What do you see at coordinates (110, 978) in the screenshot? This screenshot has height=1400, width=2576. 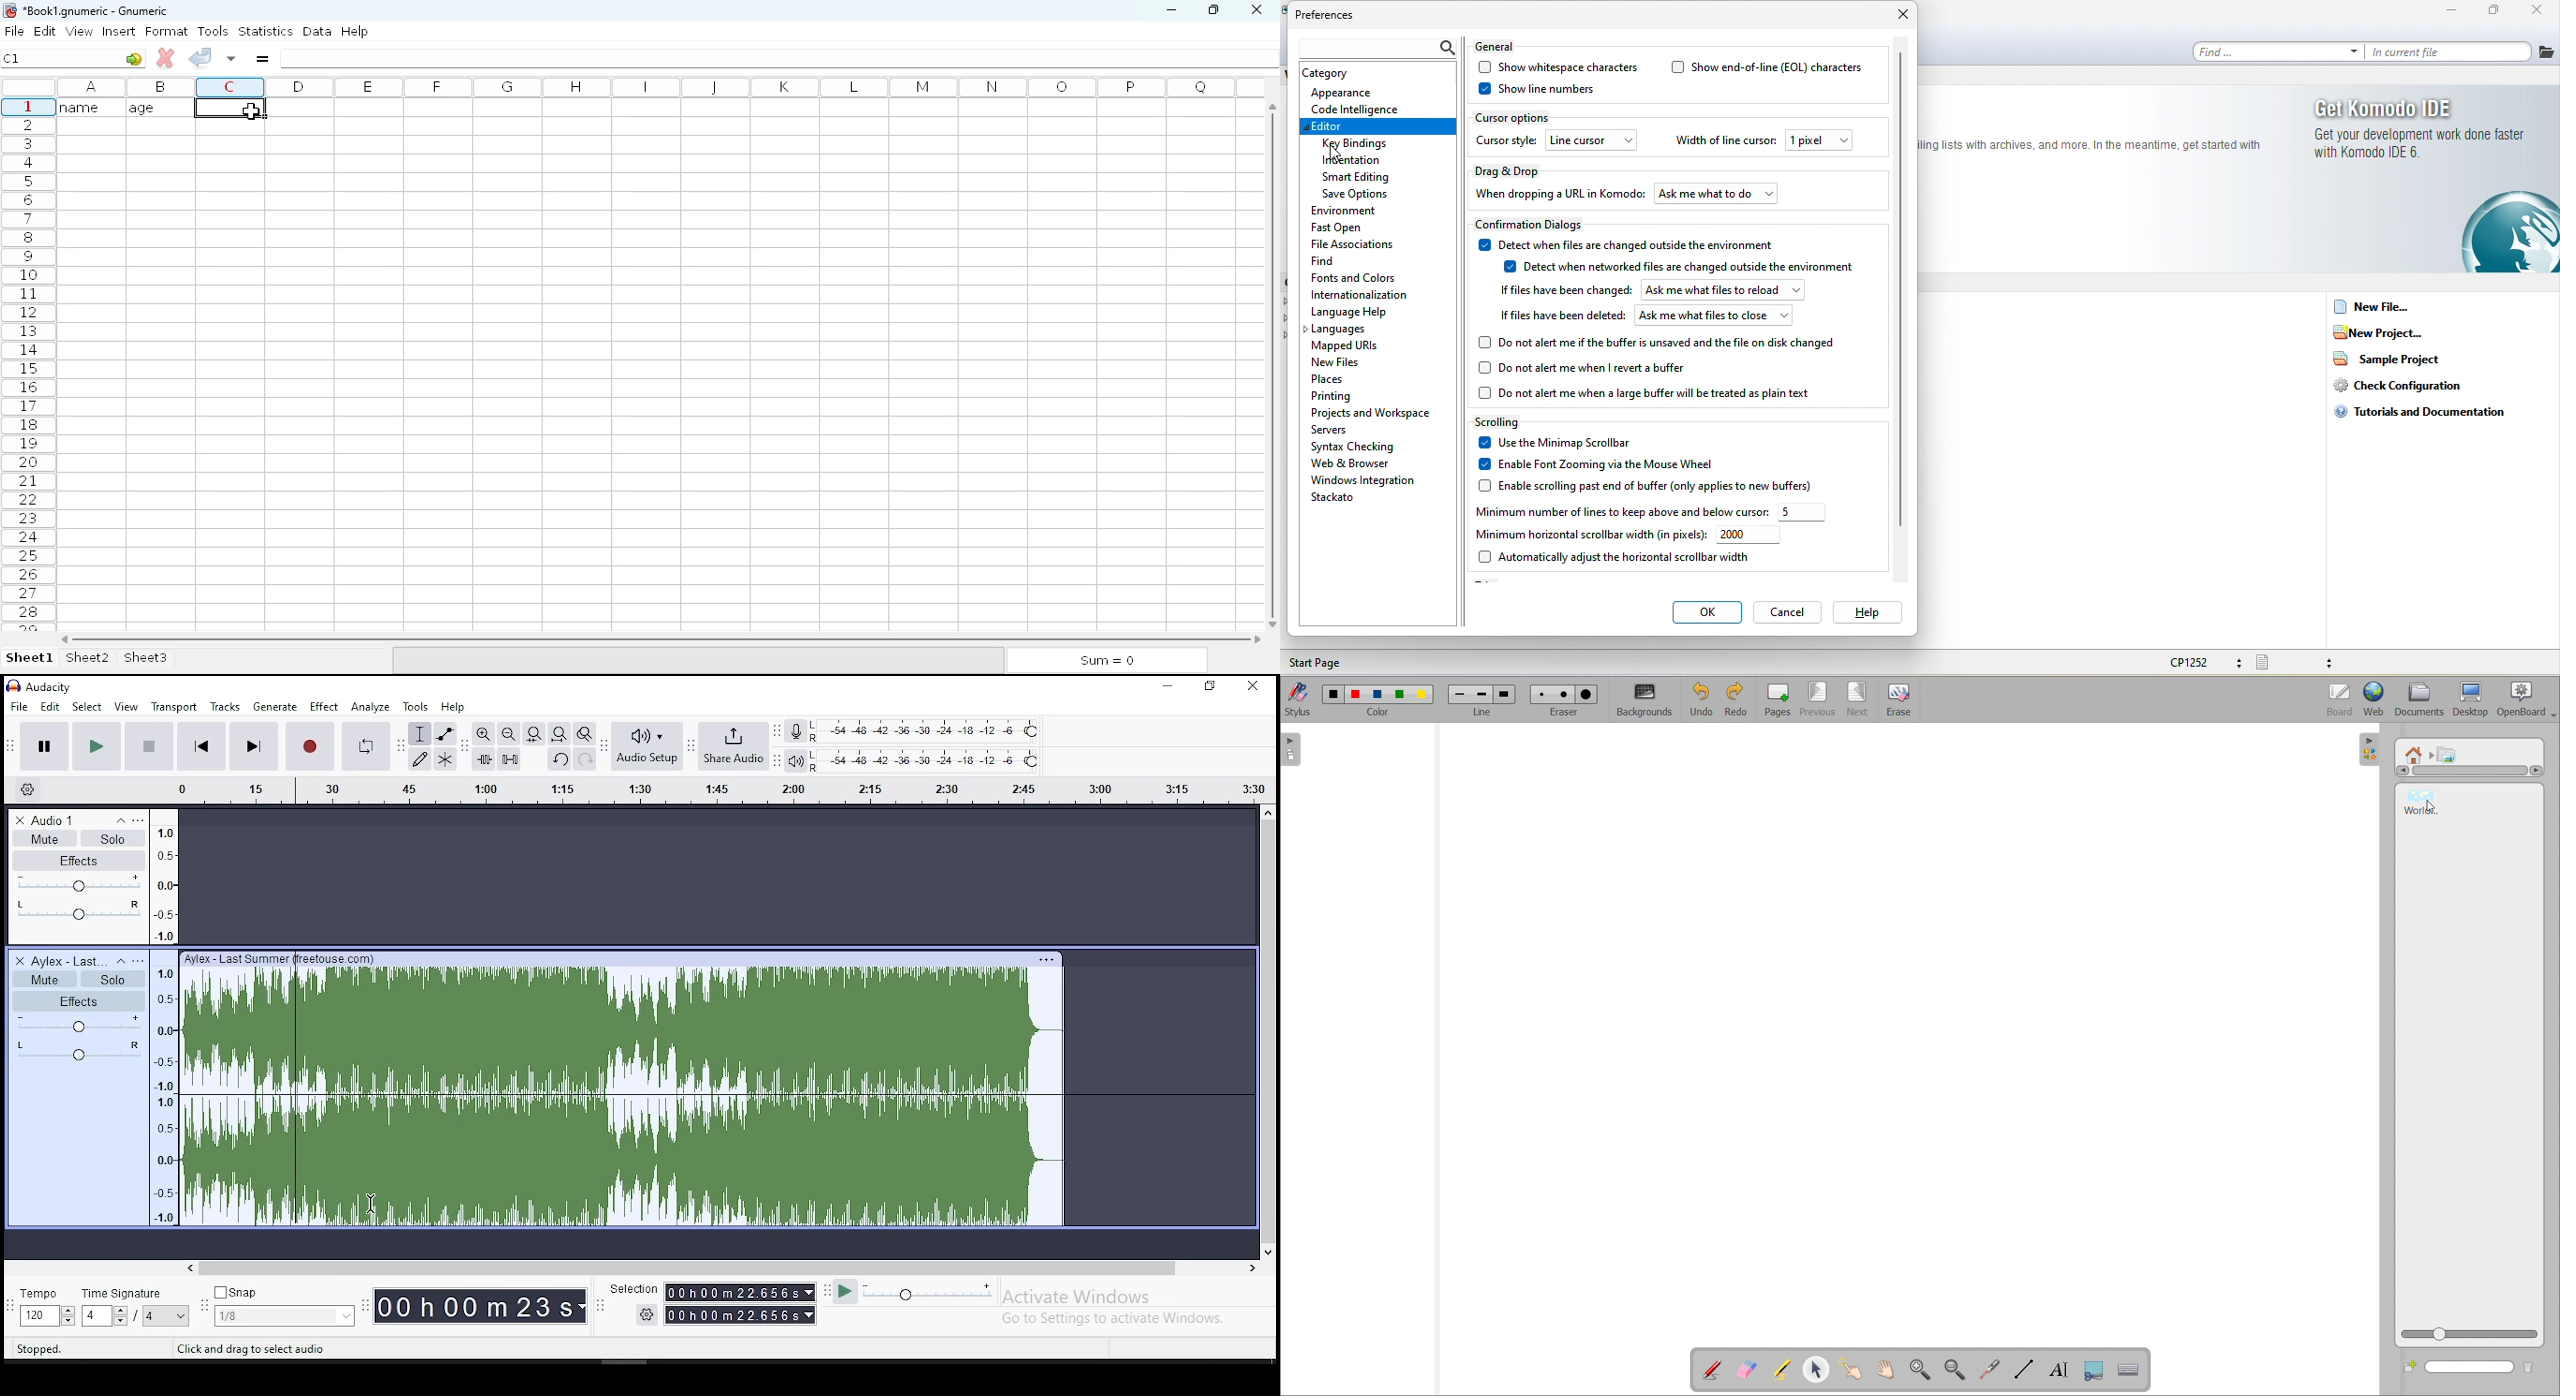 I see `solo` at bounding box center [110, 978].